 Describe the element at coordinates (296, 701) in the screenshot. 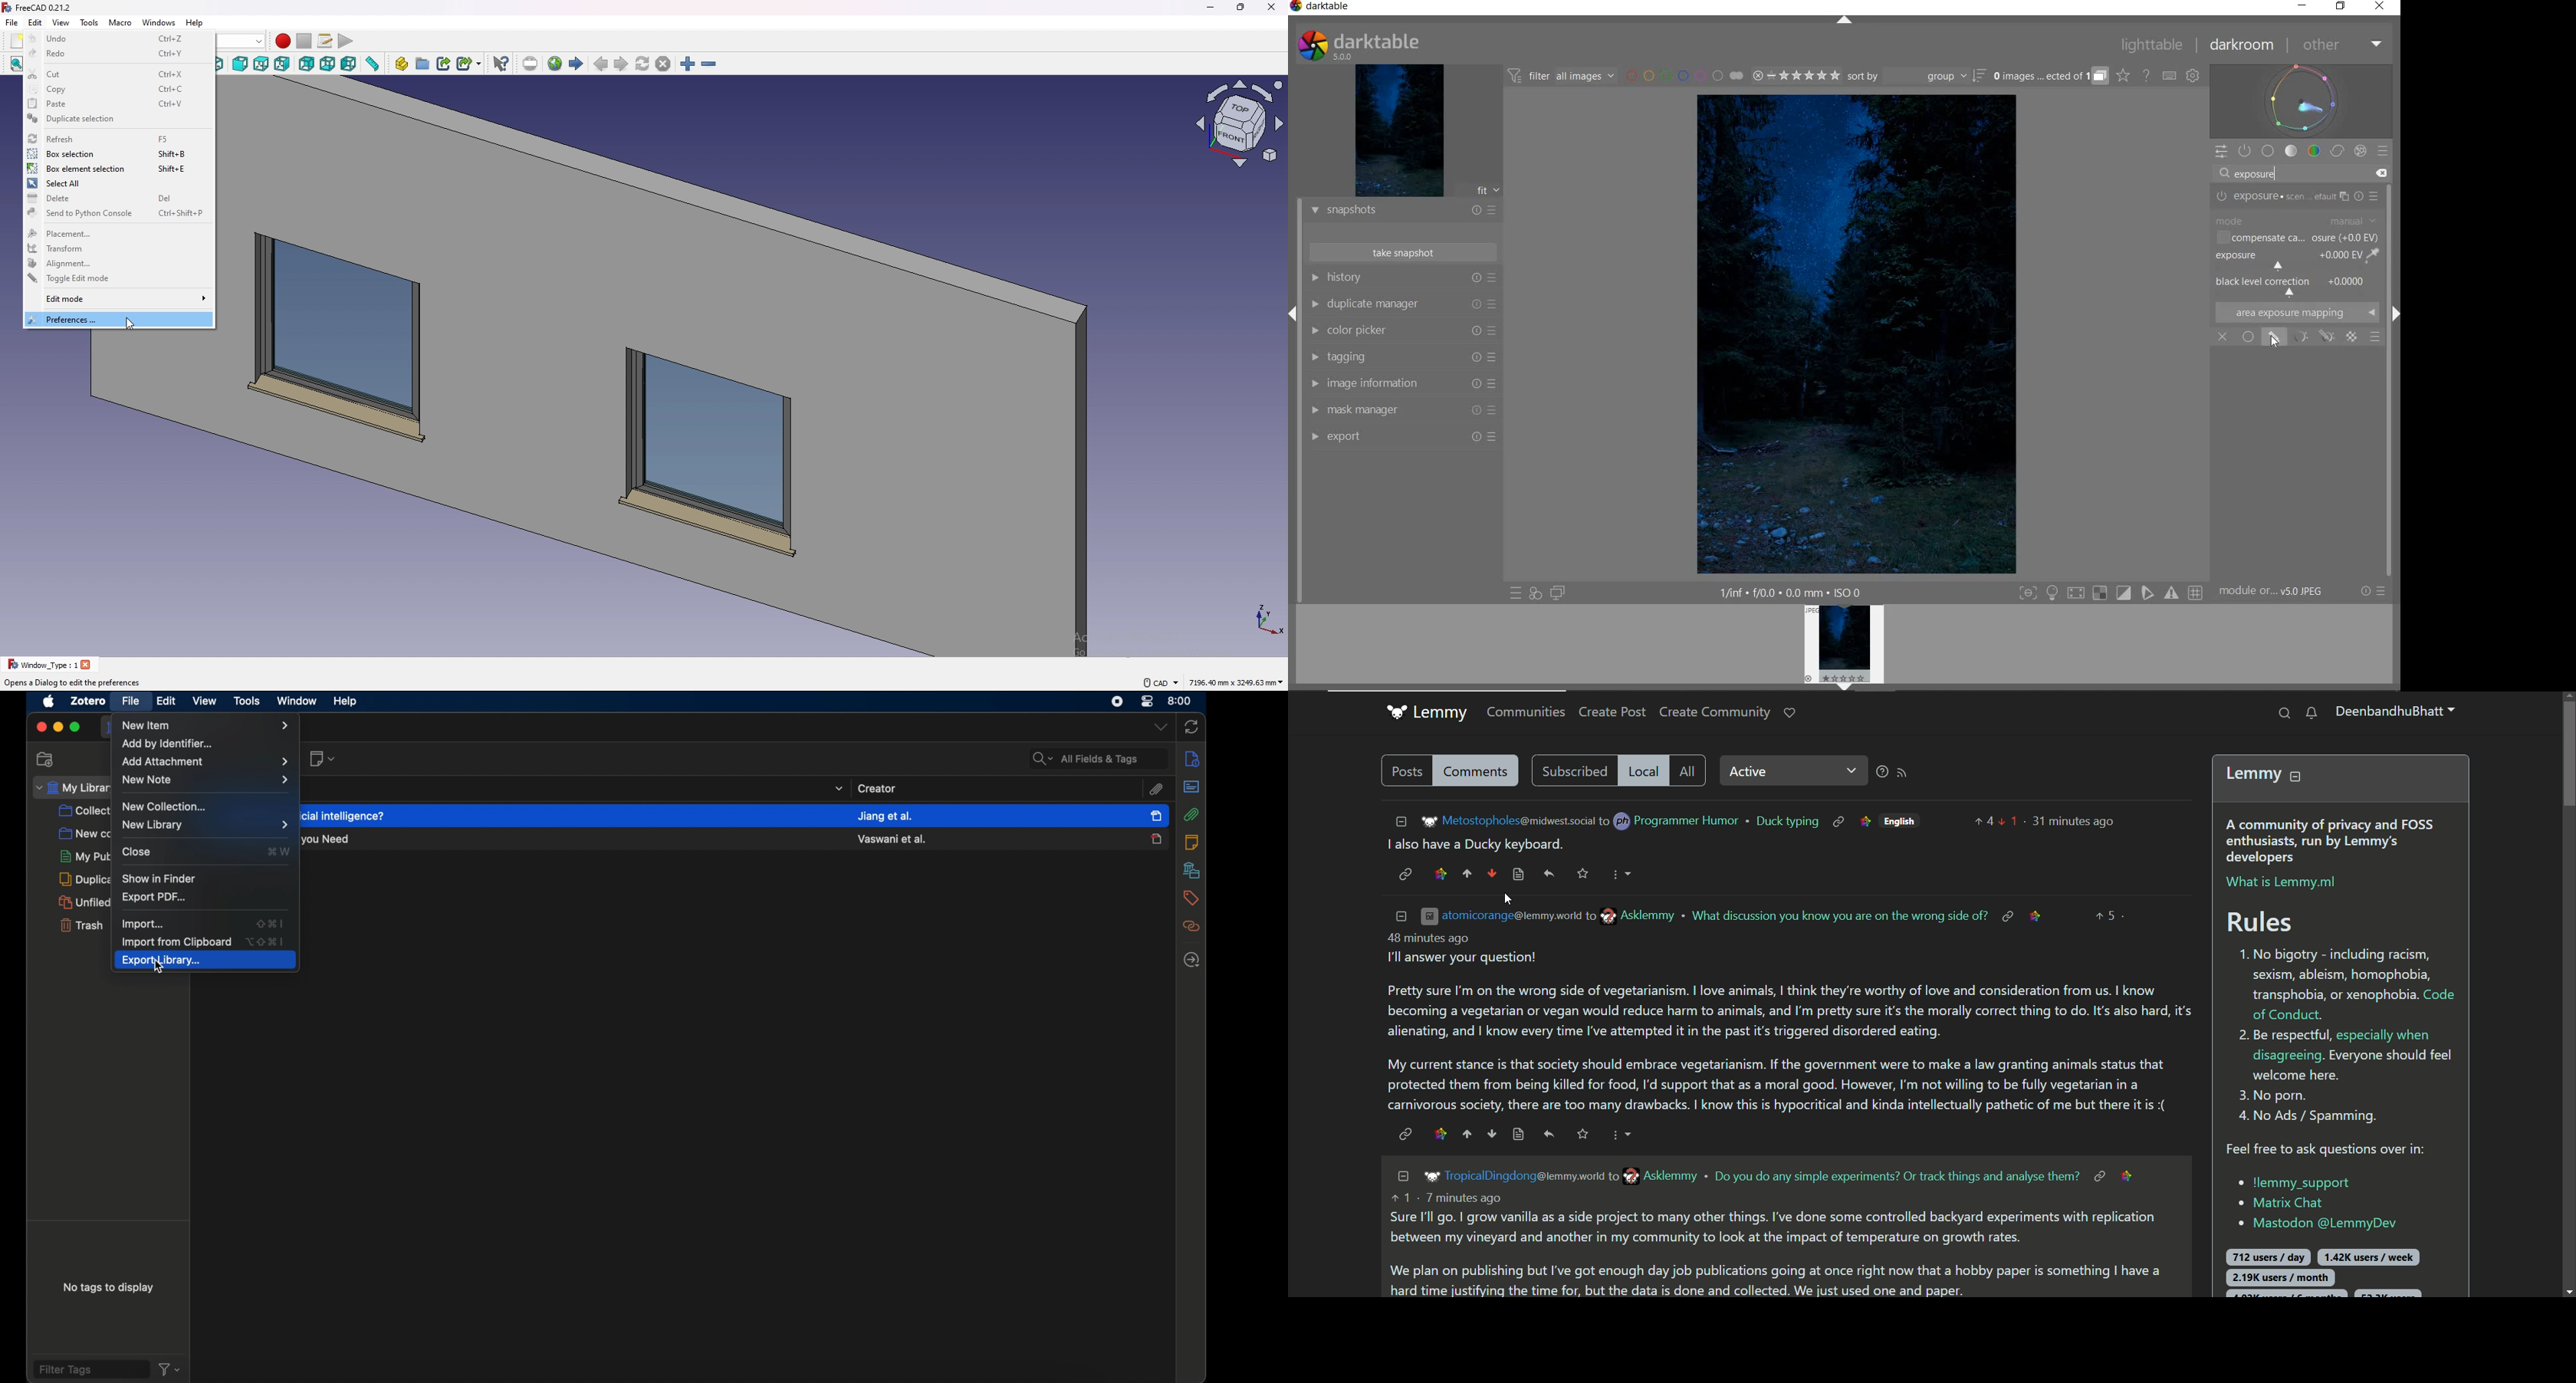

I see `window` at that location.